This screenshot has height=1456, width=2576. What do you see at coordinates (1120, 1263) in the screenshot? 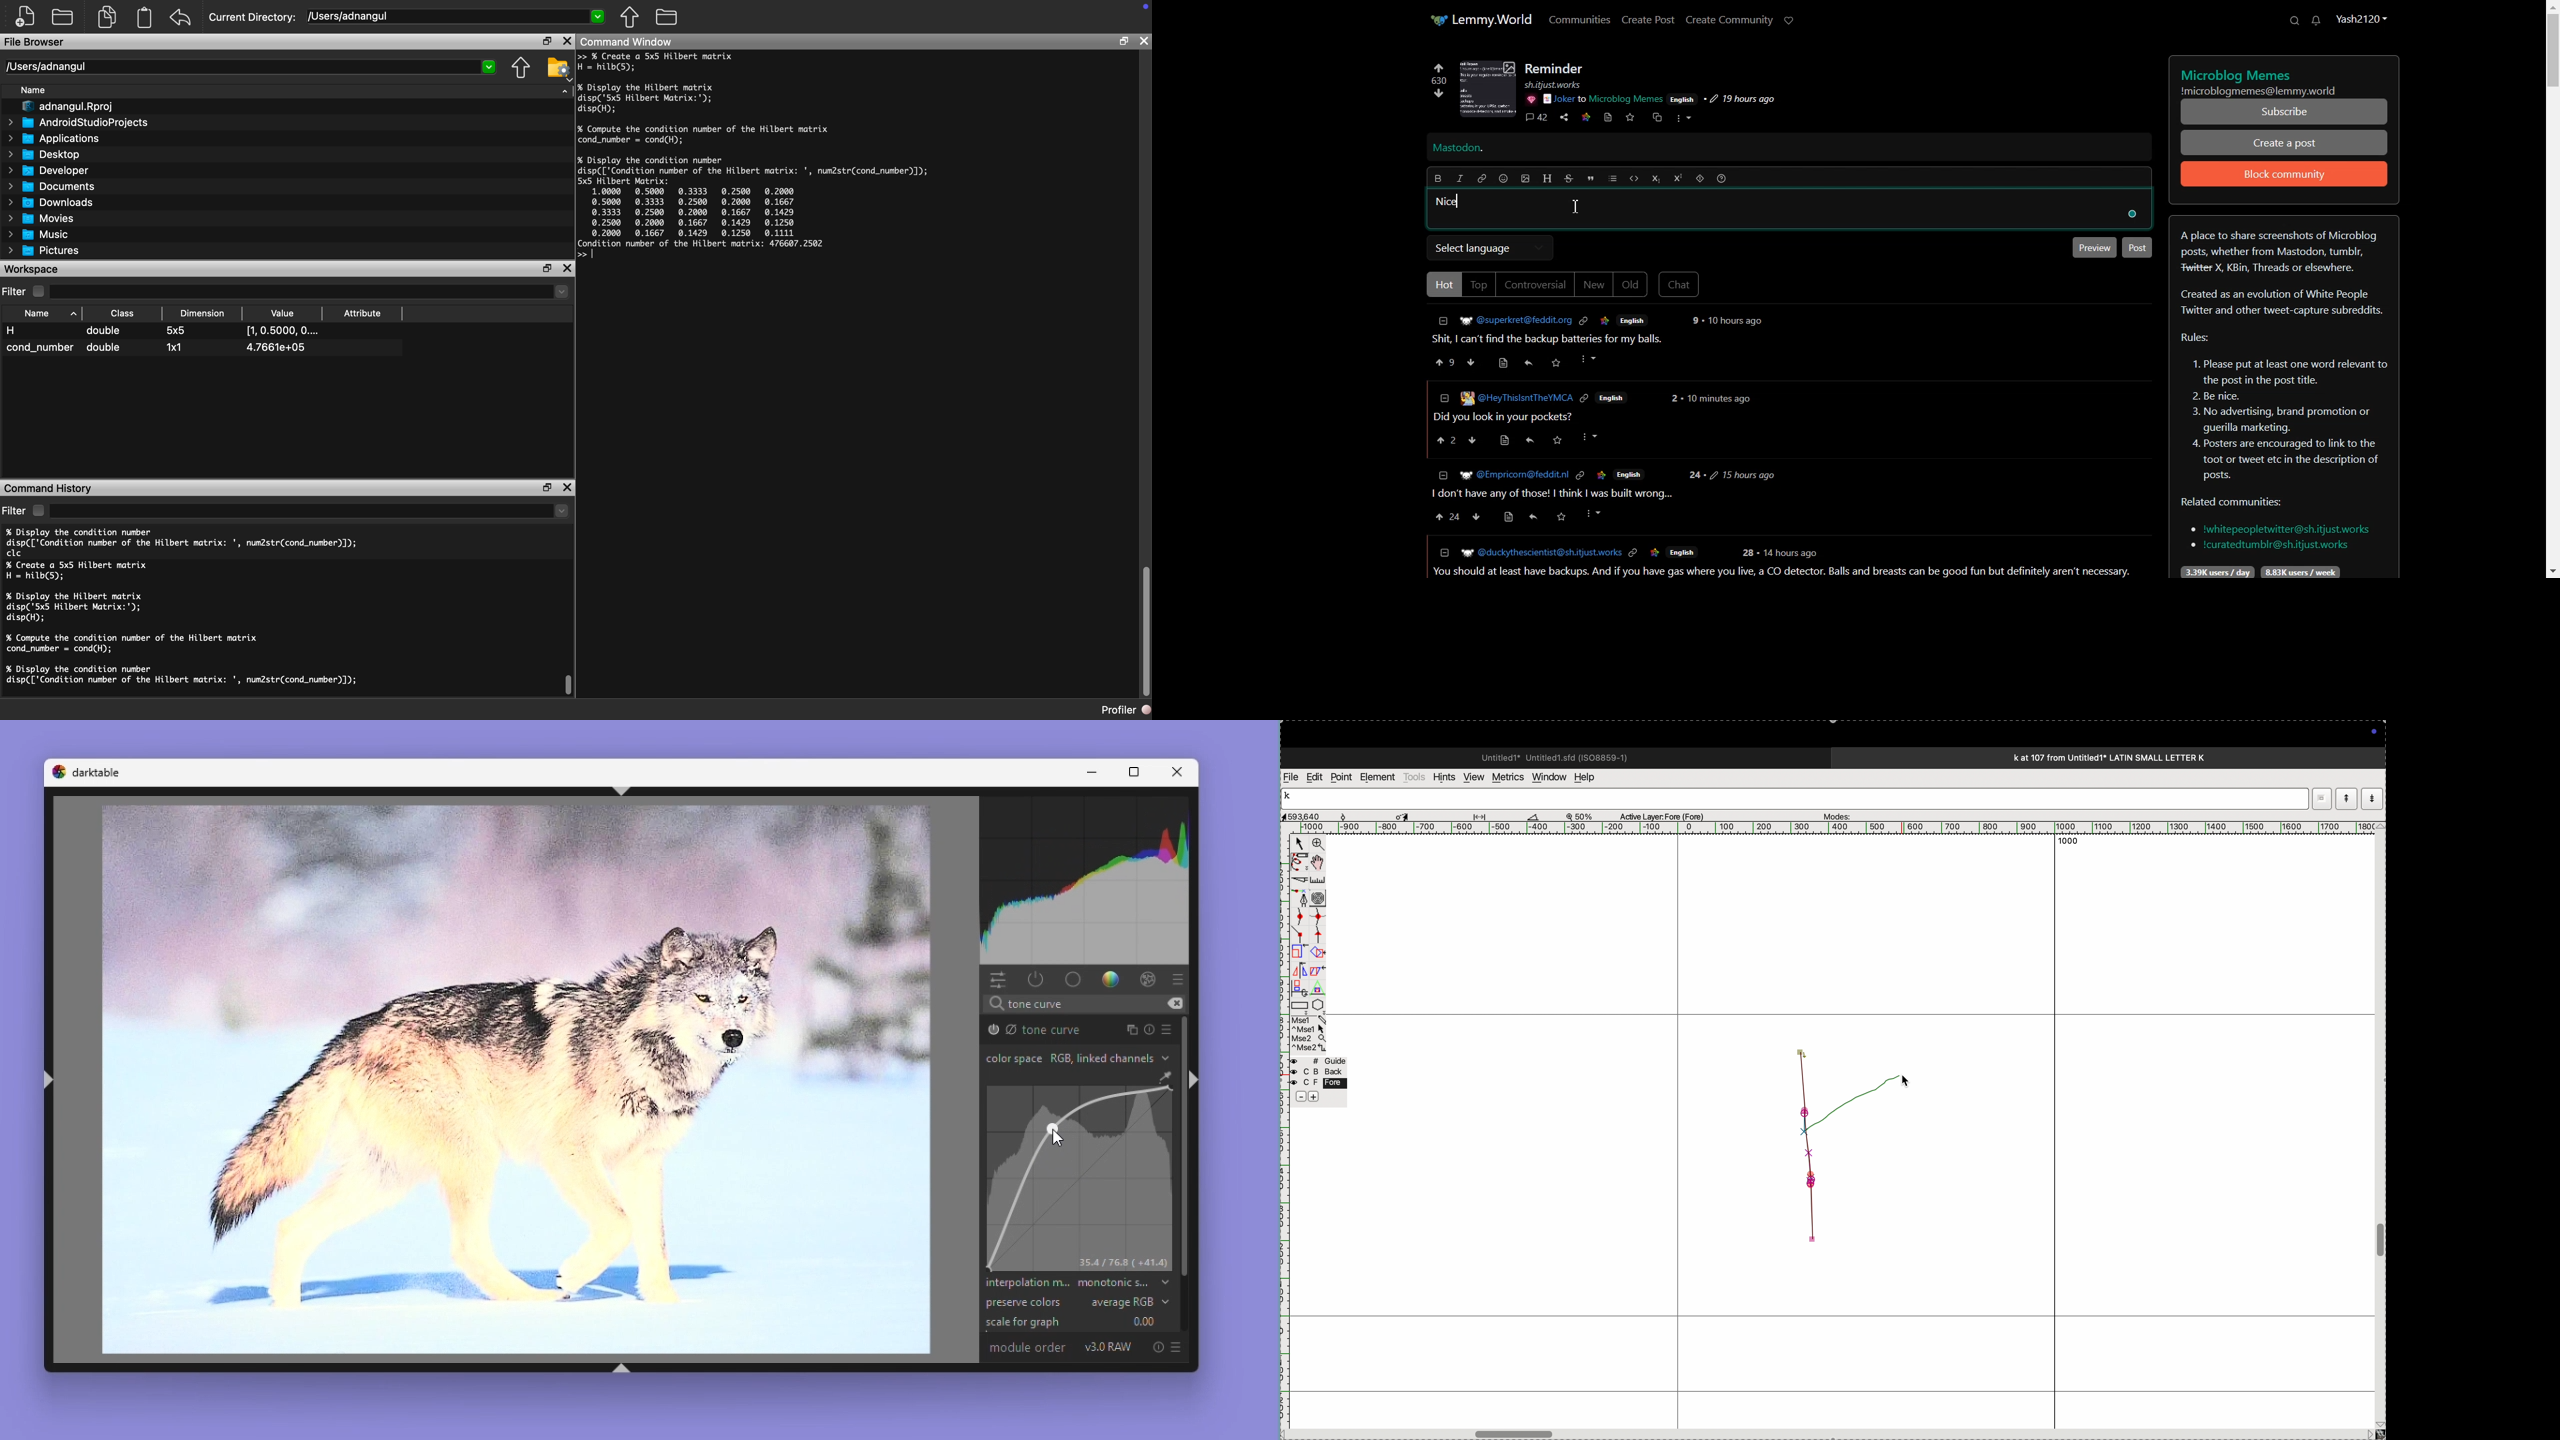
I see `35.4/76.8 (+41.4)` at bounding box center [1120, 1263].